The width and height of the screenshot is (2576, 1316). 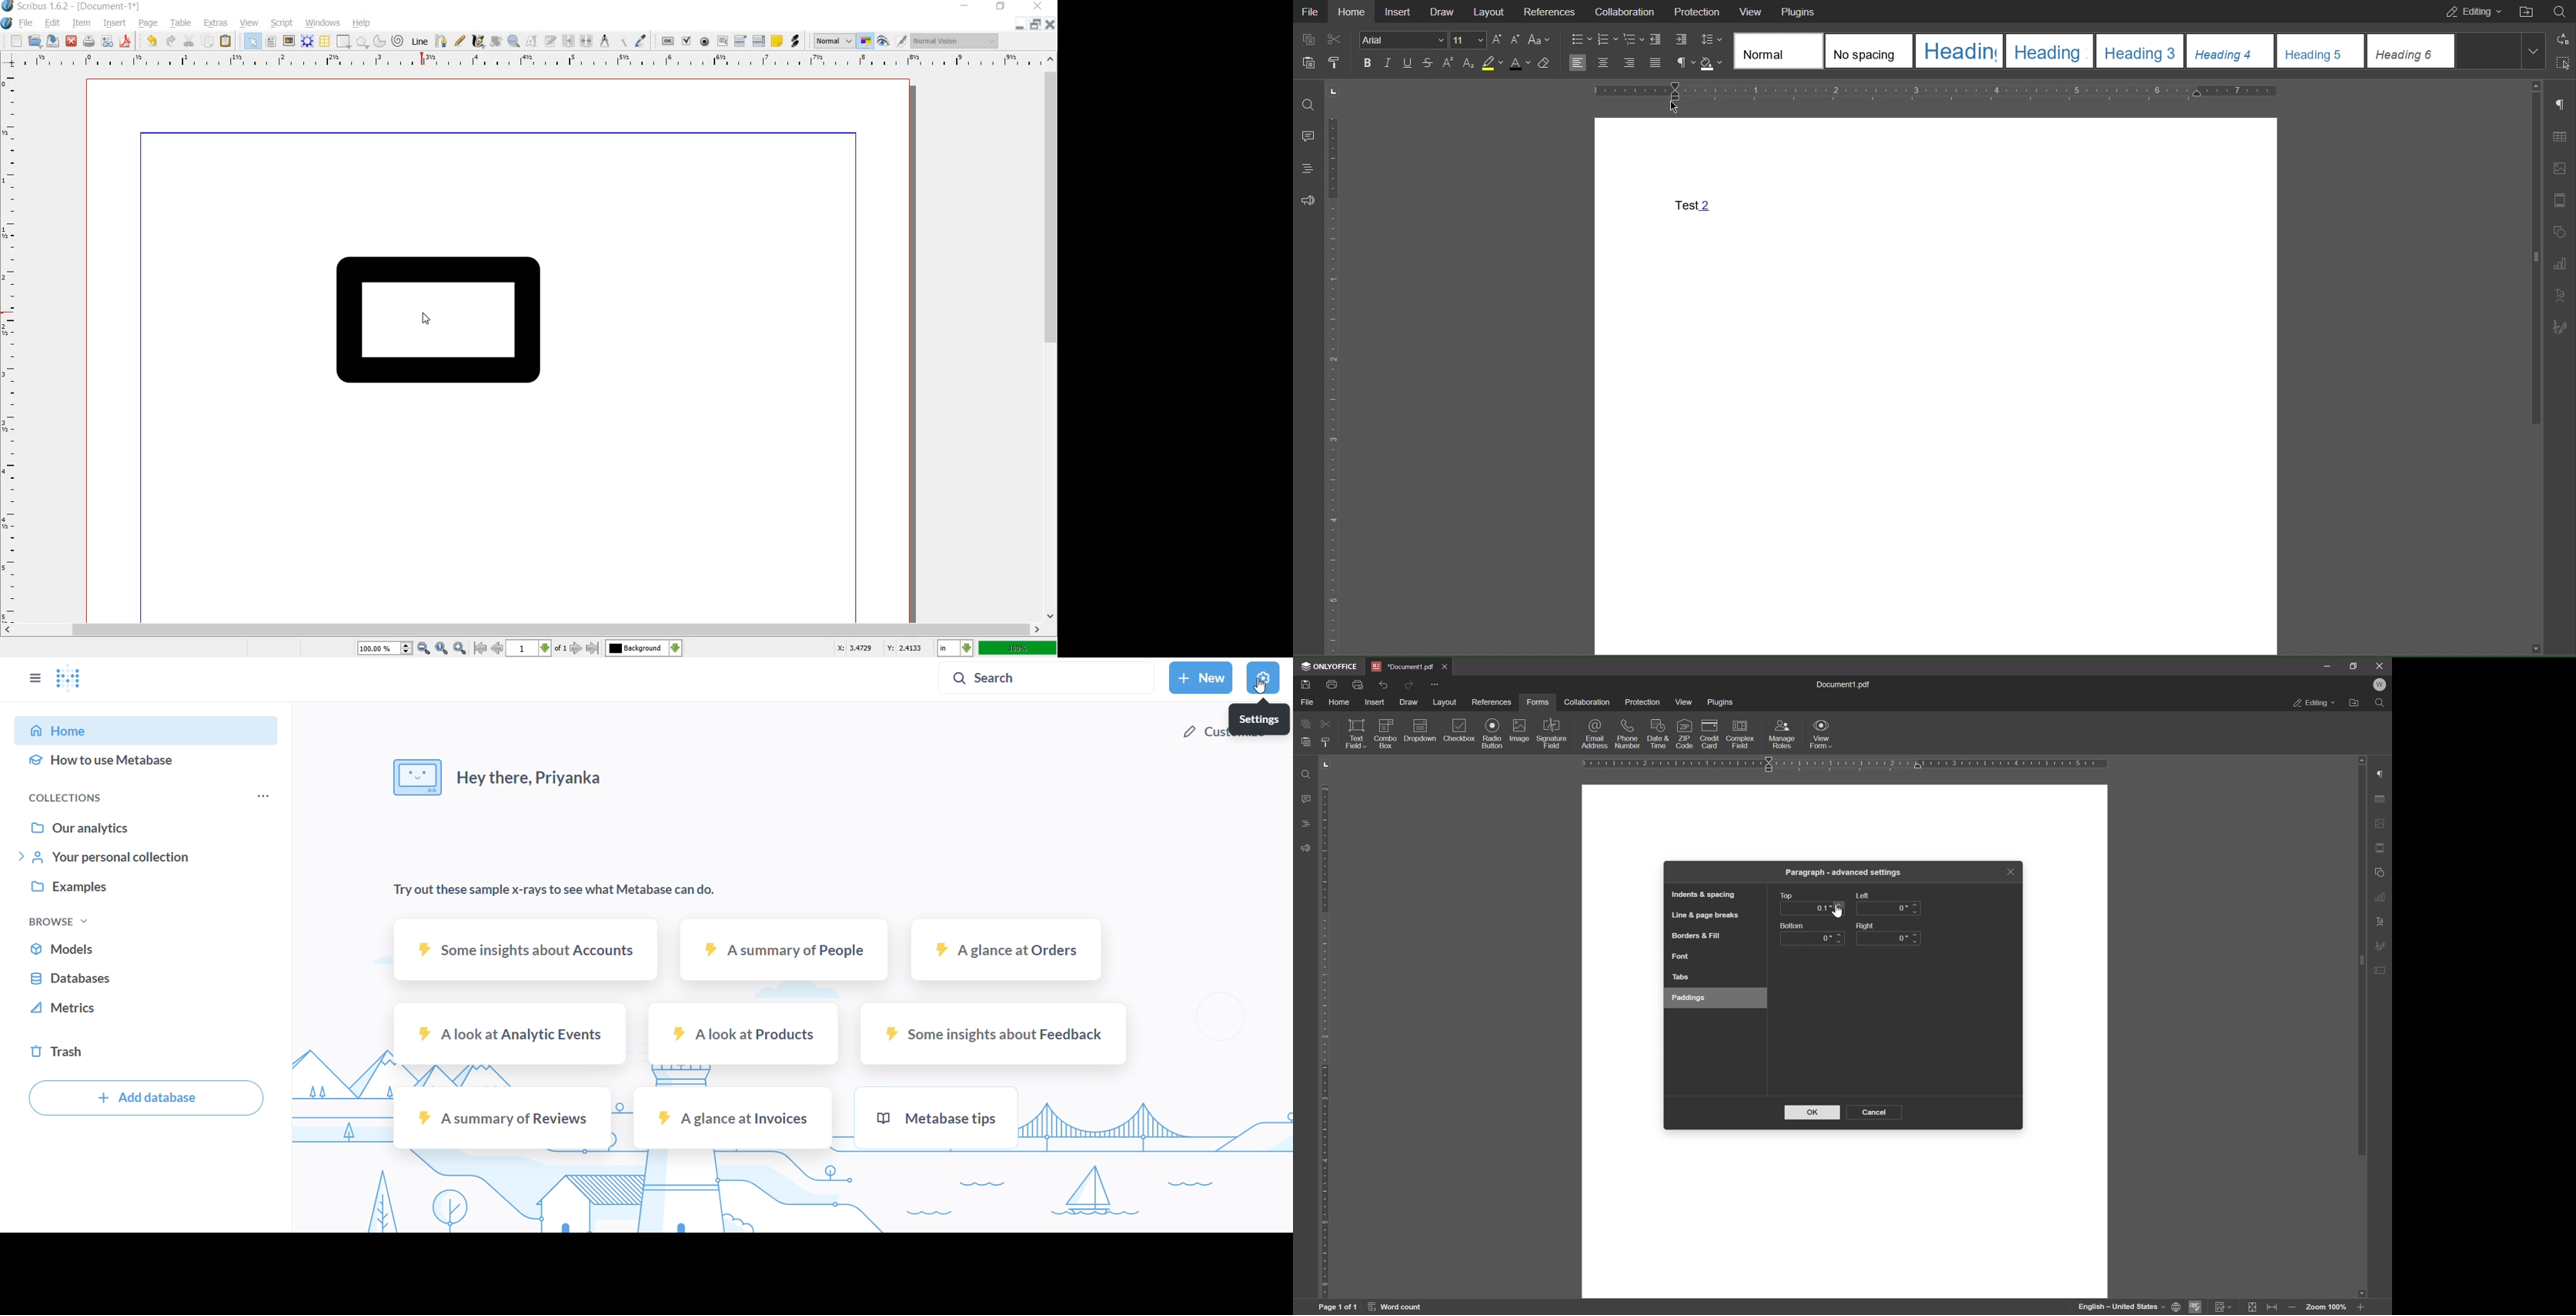 What do you see at coordinates (79, 23) in the screenshot?
I see `item` at bounding box center [79, 23].